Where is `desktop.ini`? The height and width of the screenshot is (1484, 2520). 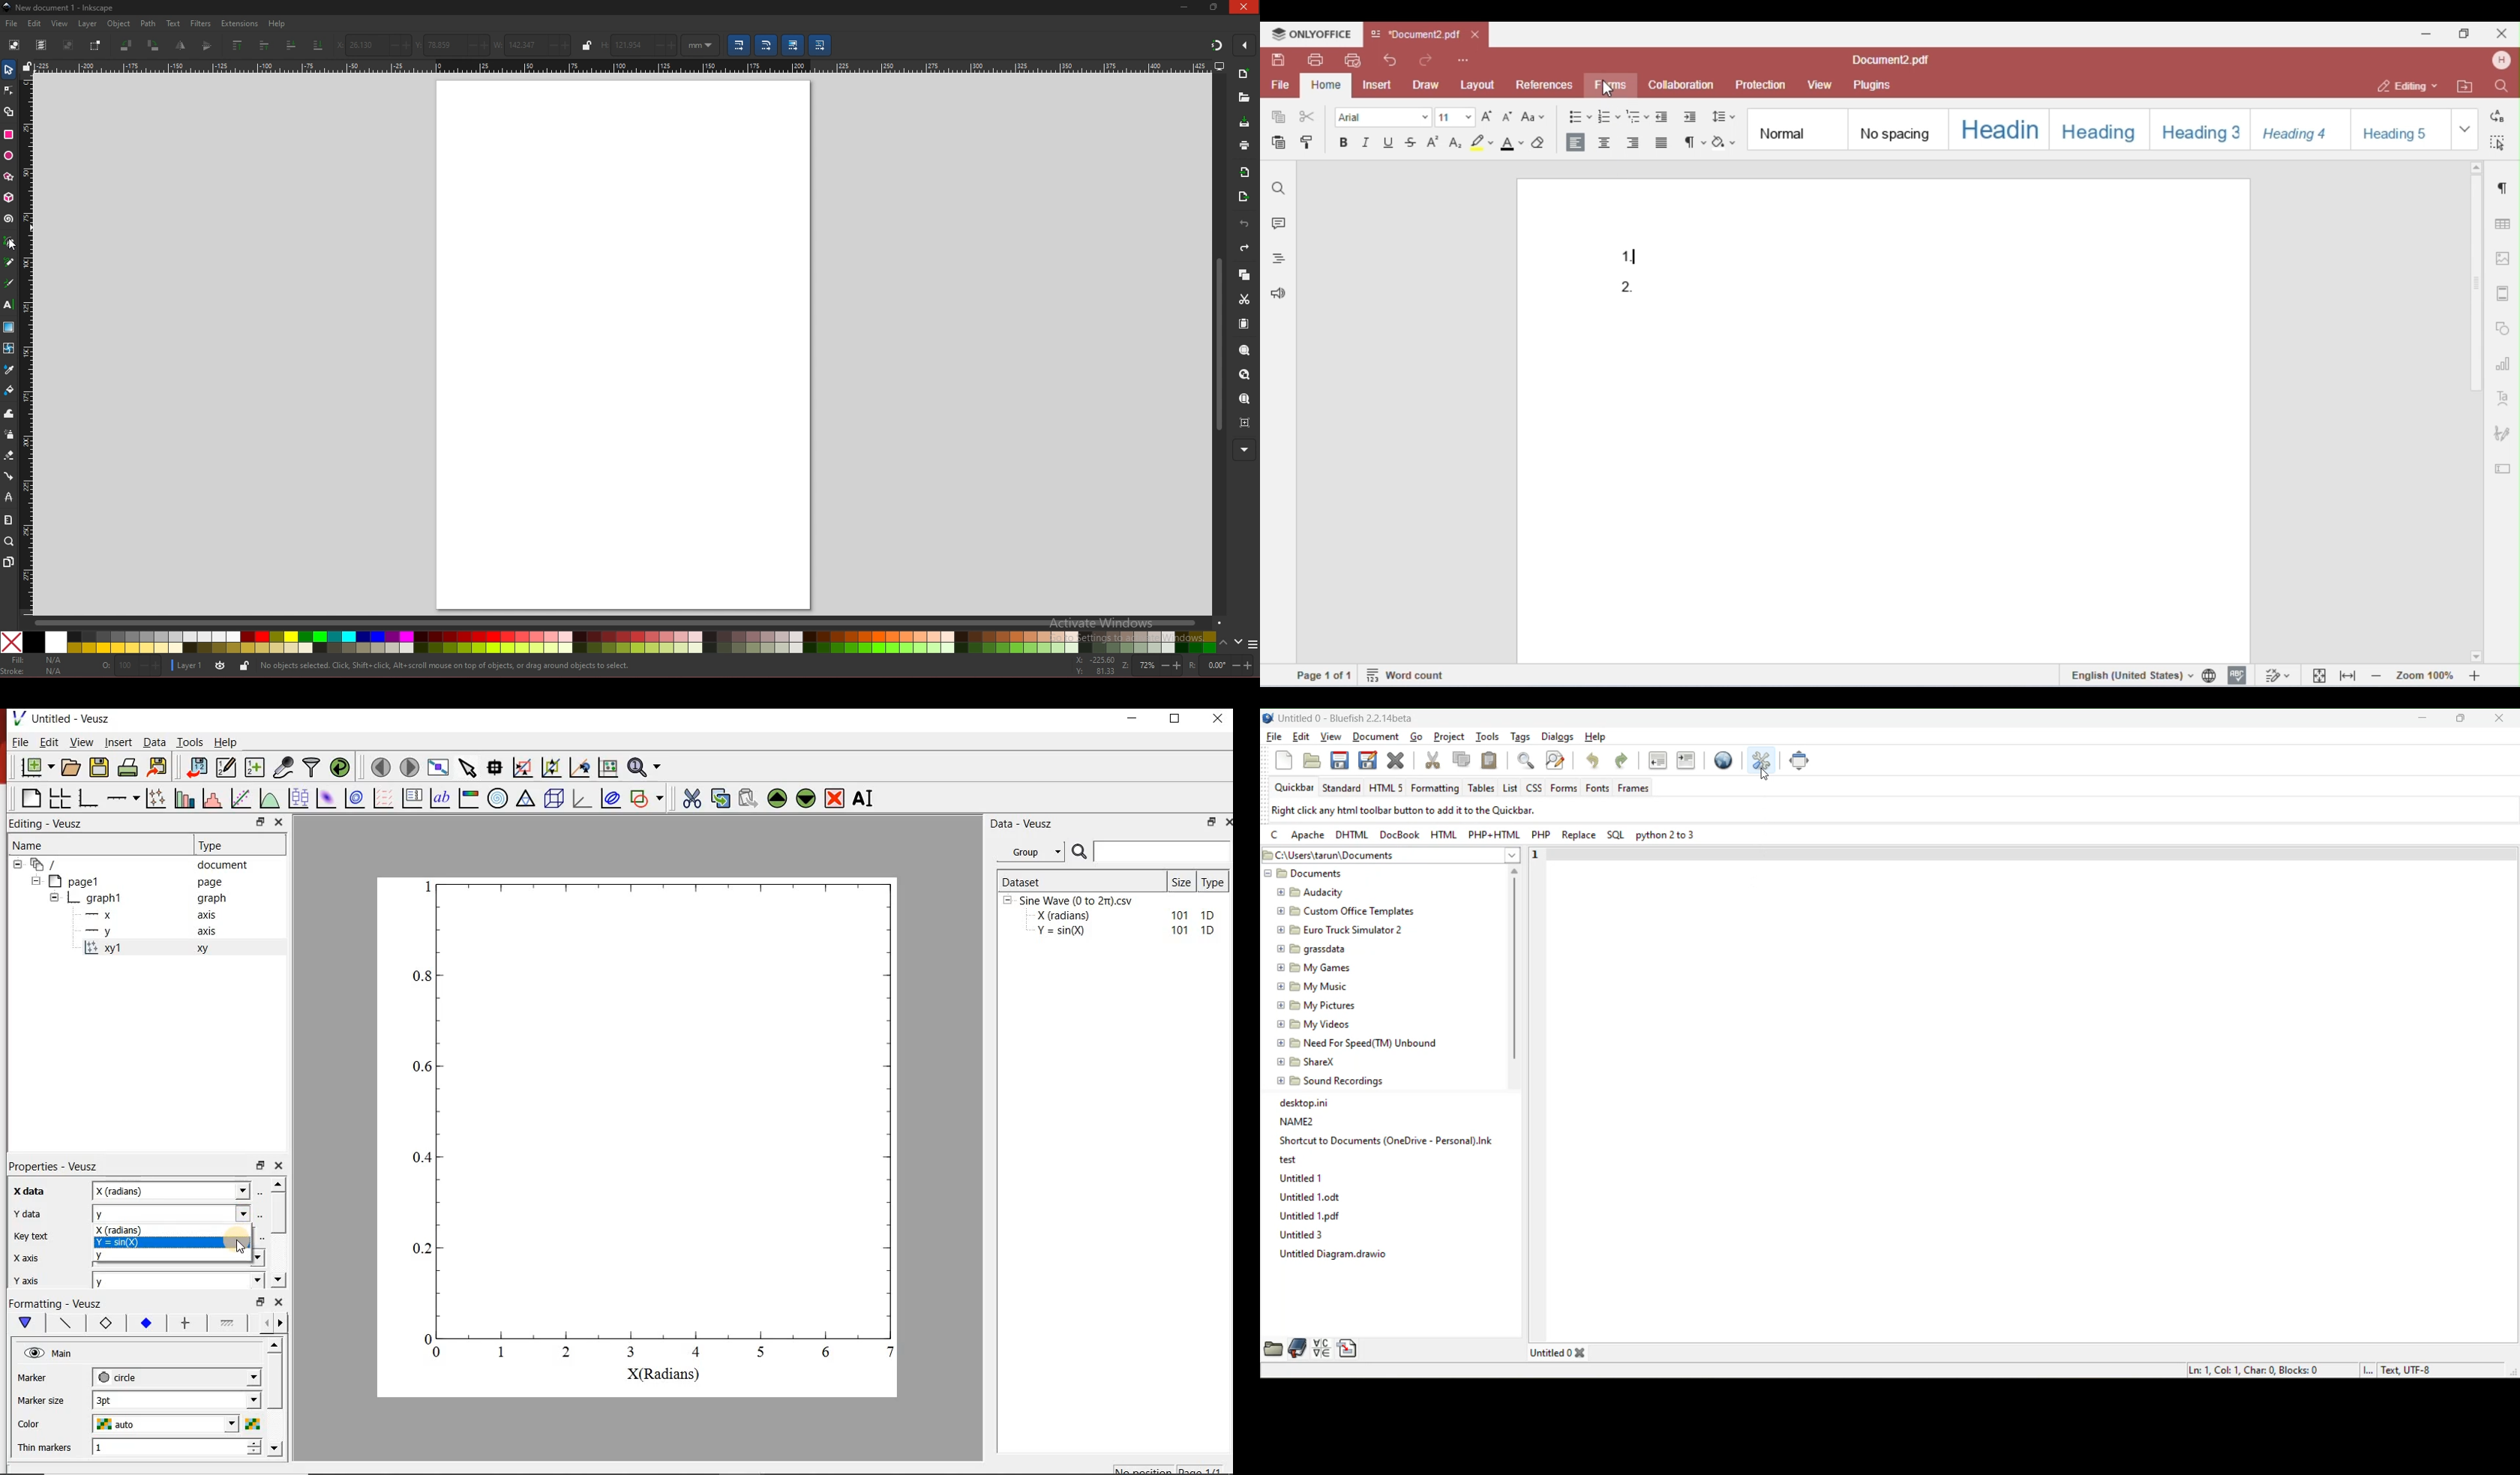
desktop.ini is located at coordinates (1307, 1102).